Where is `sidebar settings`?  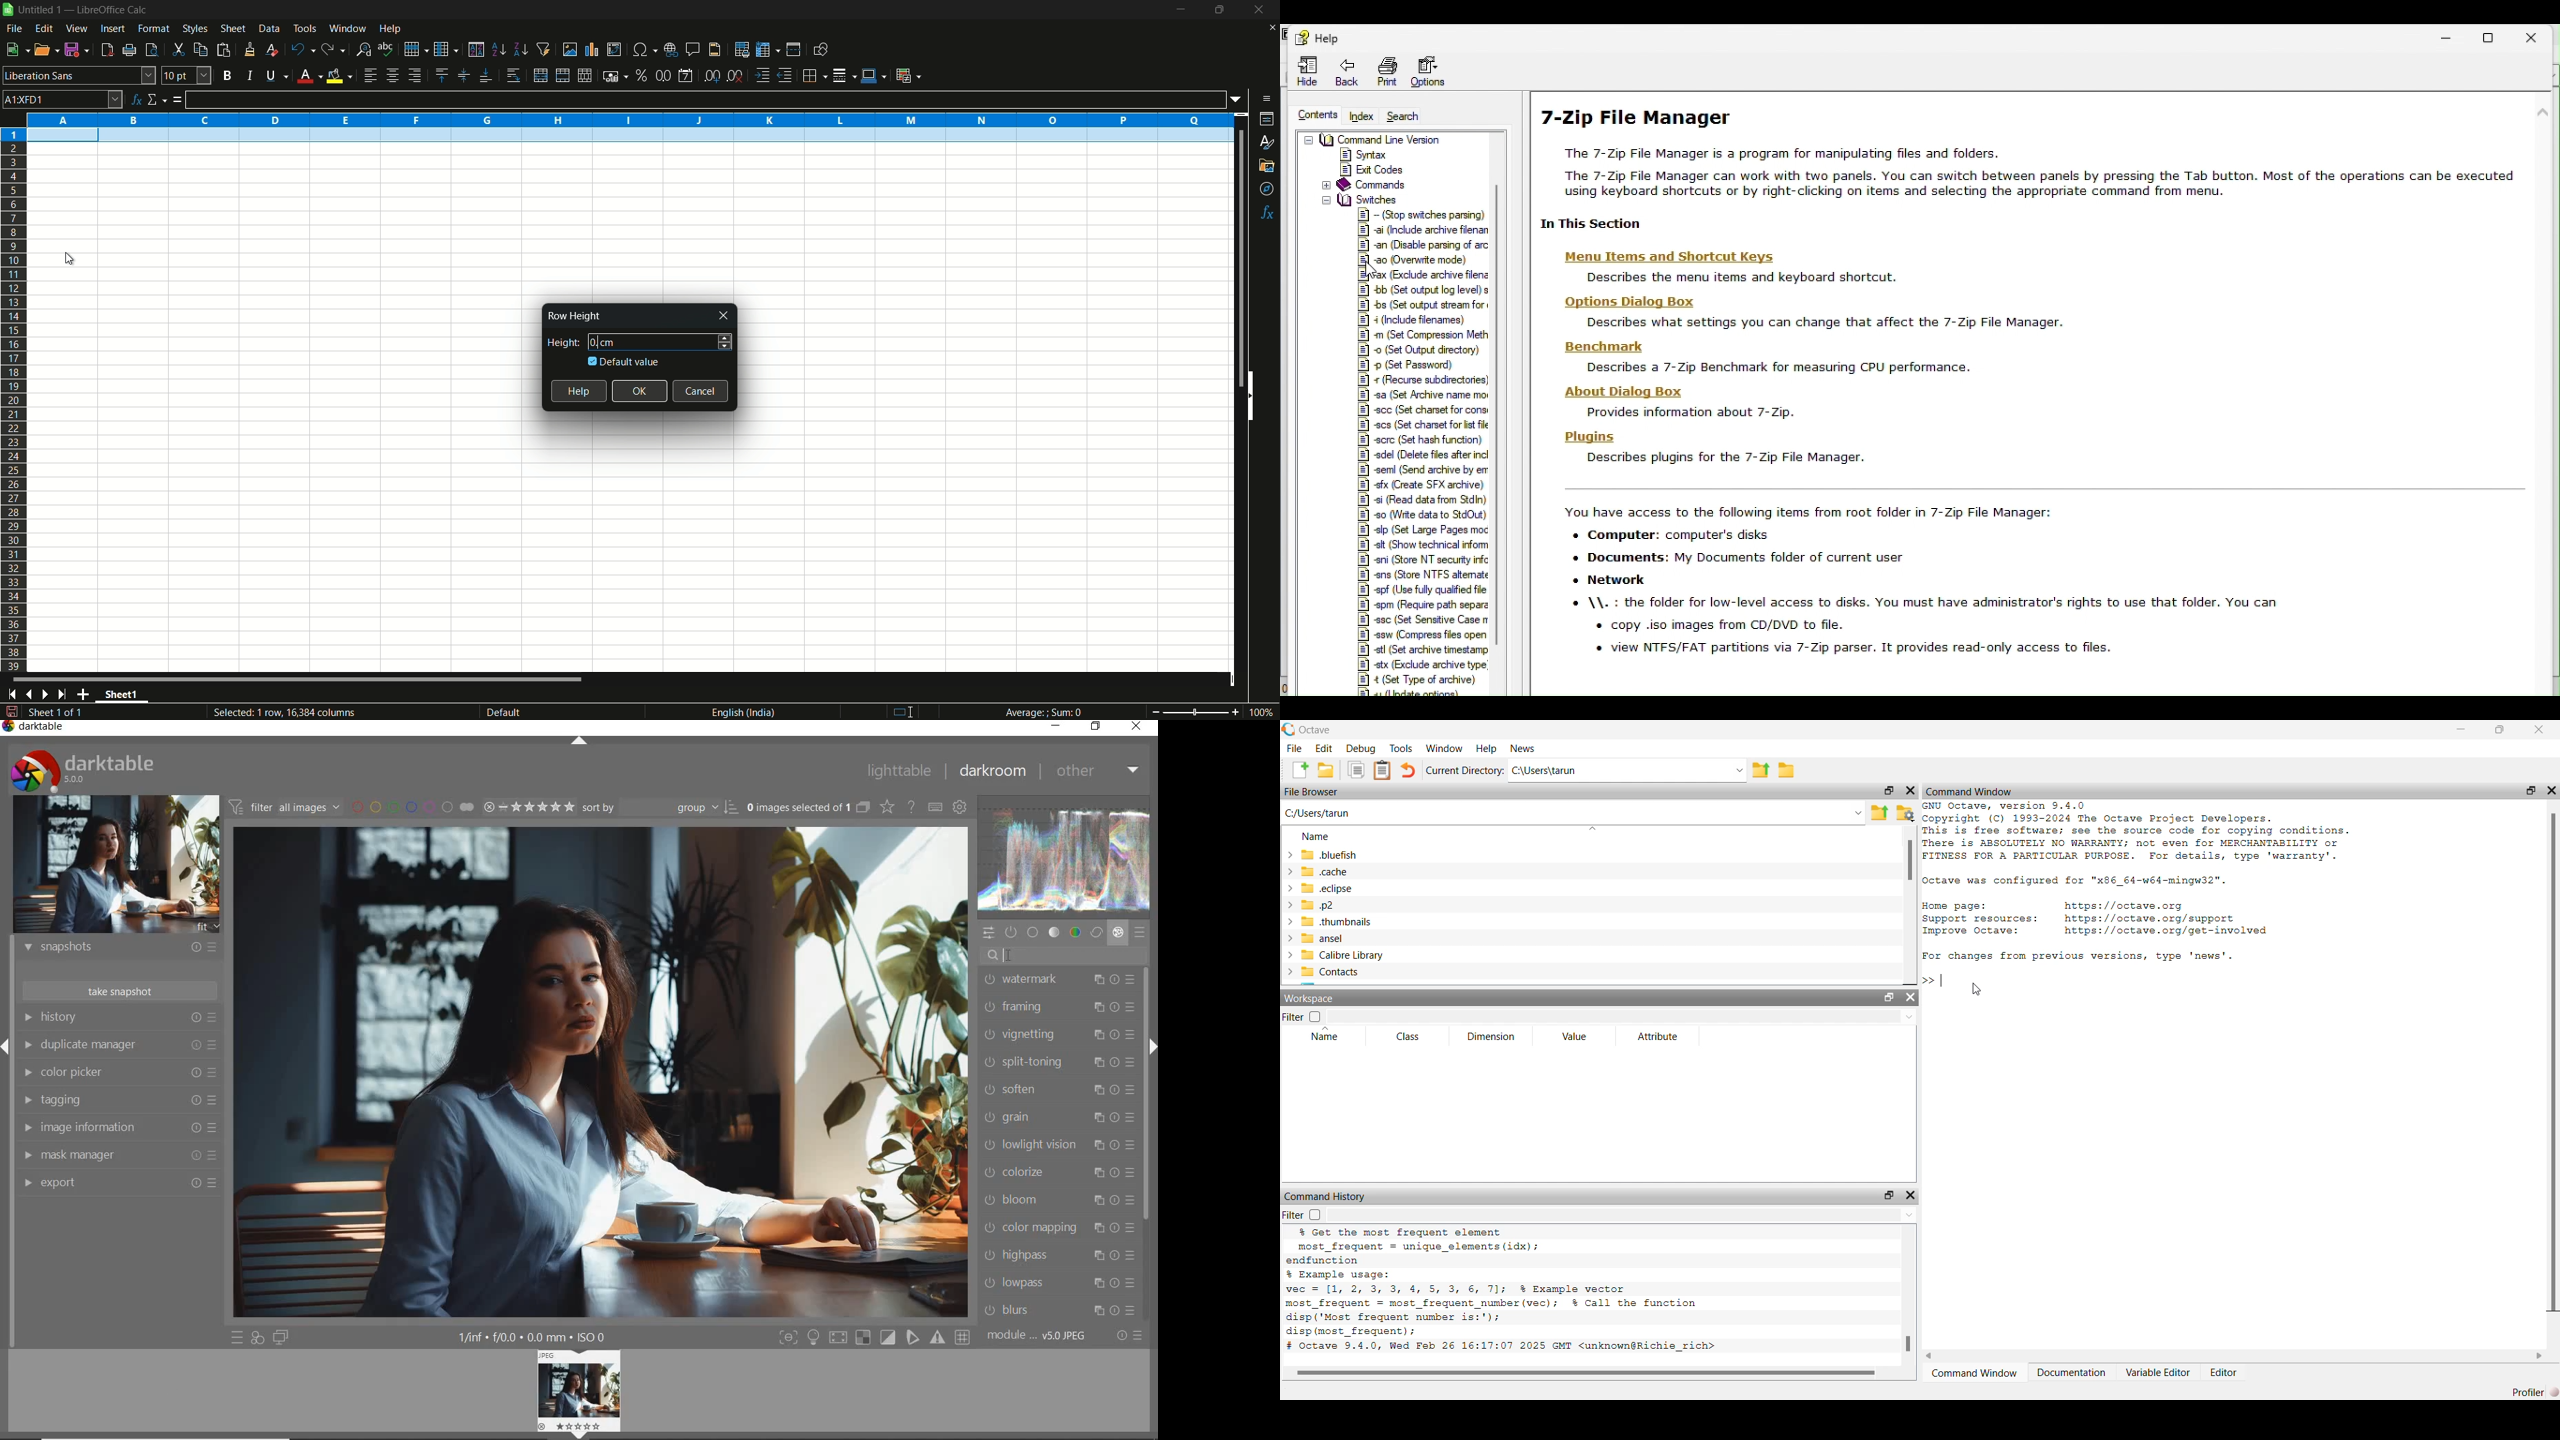
sidebar settings is located at coordinates (1266, 99).